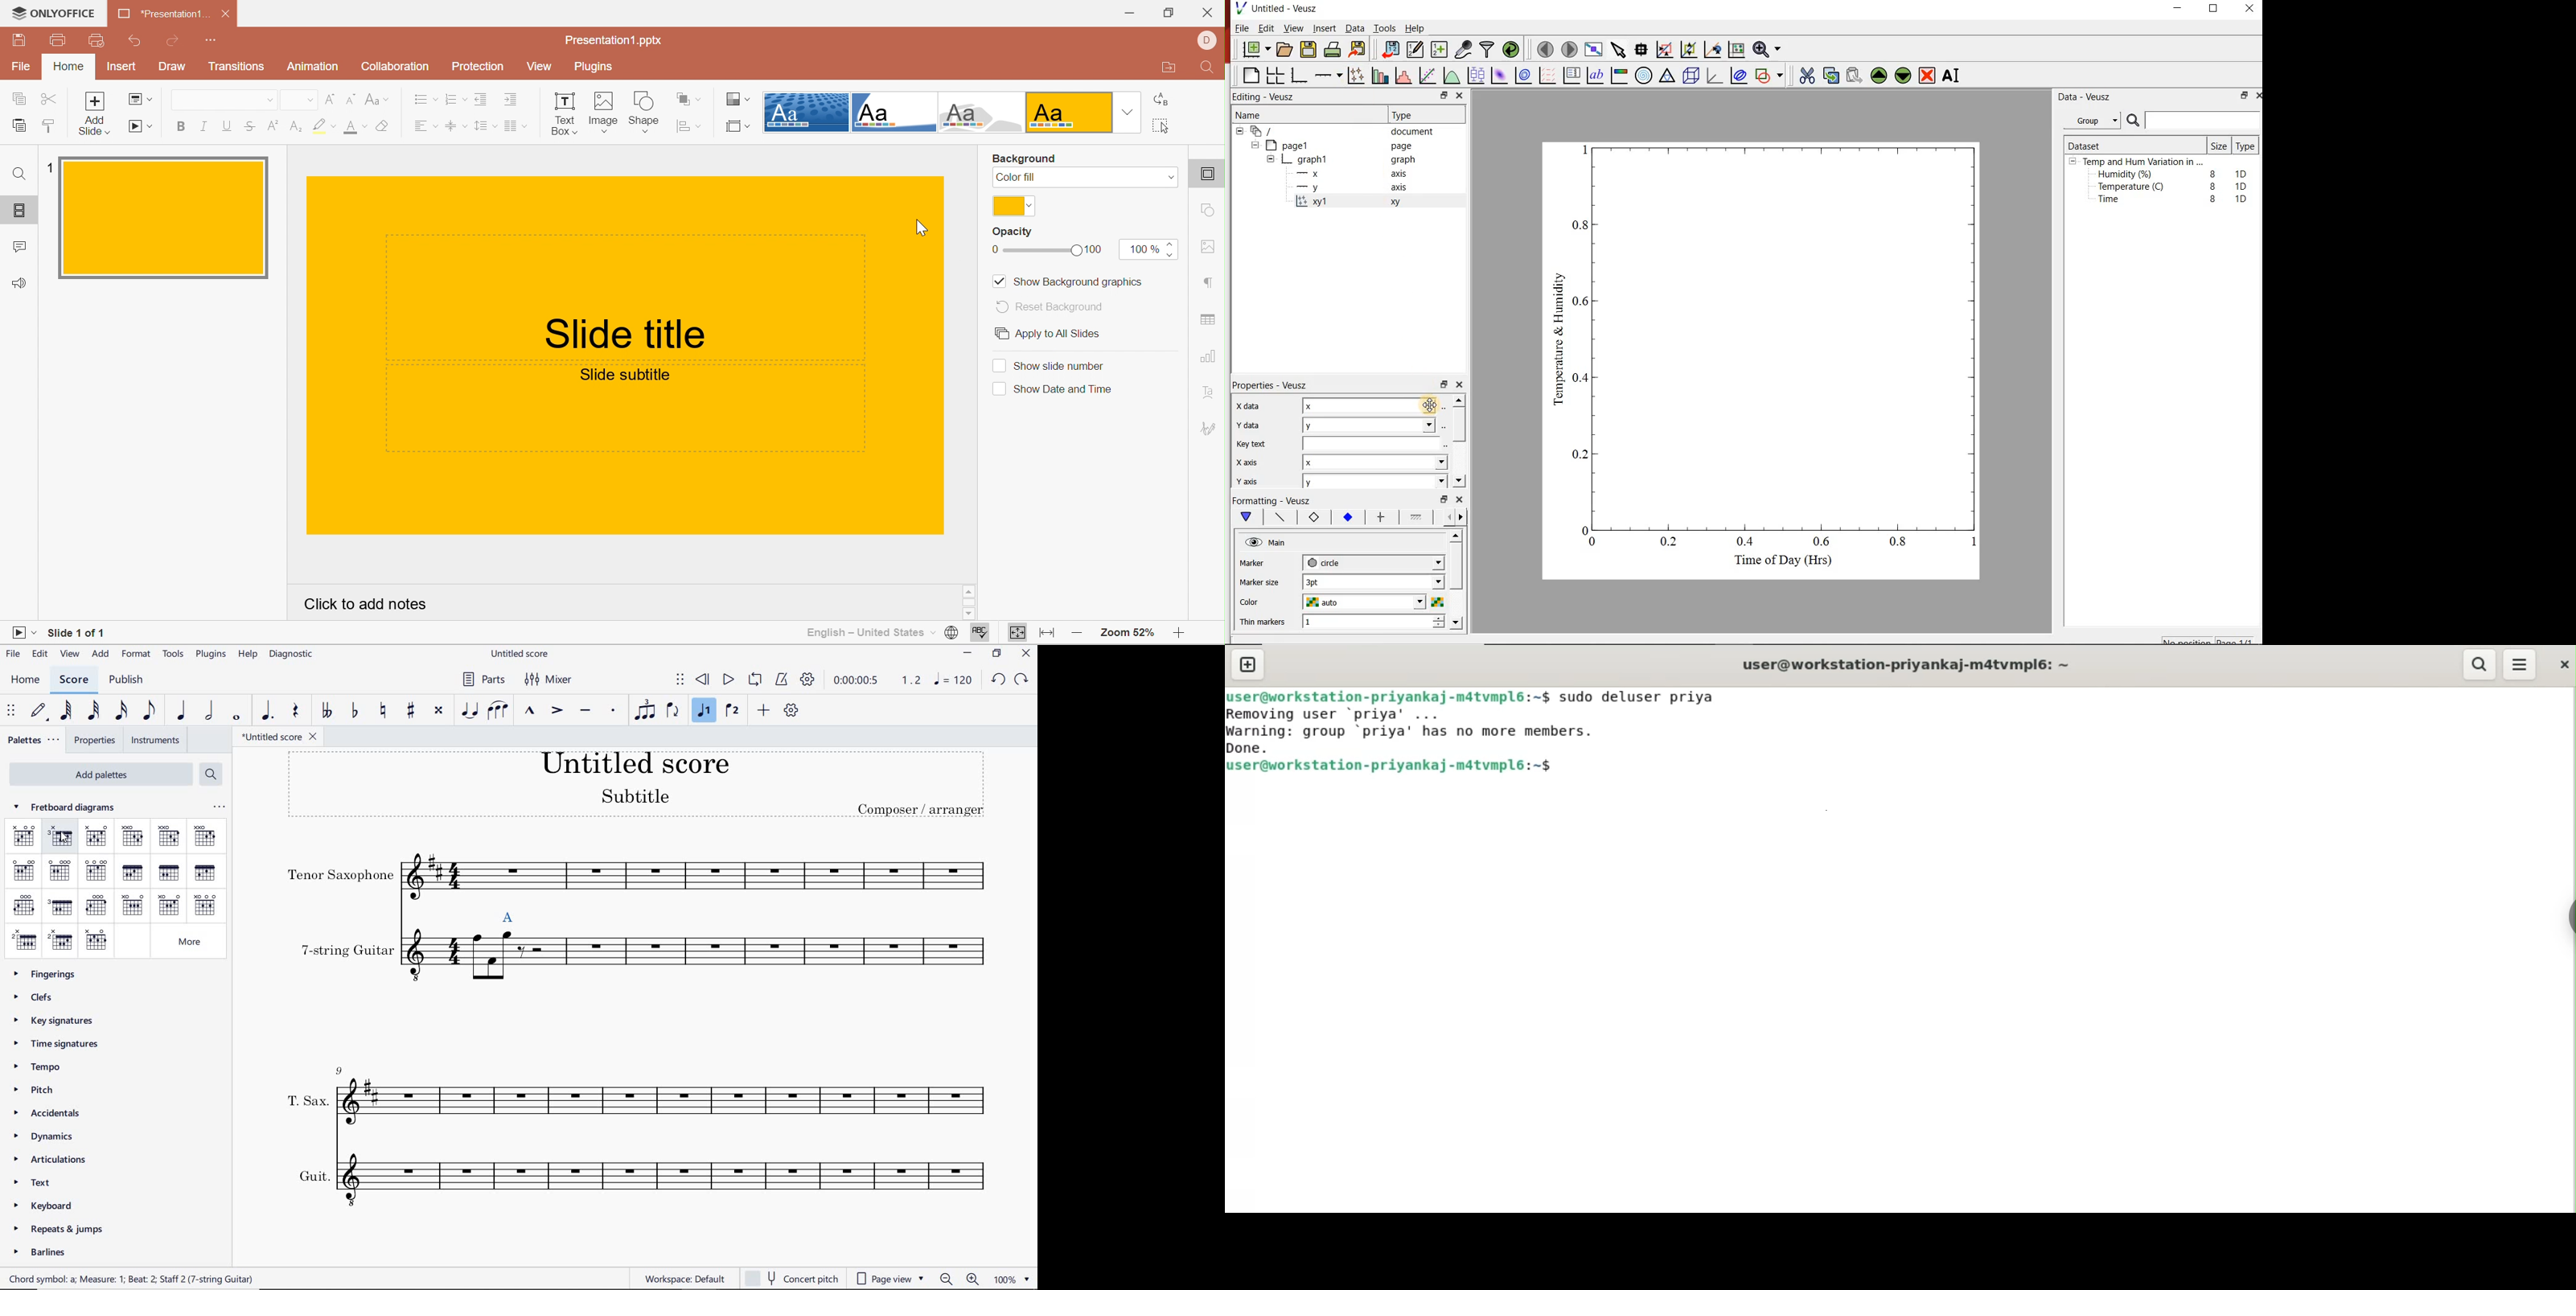  I want to click on TEXT, so click(41, 1183).